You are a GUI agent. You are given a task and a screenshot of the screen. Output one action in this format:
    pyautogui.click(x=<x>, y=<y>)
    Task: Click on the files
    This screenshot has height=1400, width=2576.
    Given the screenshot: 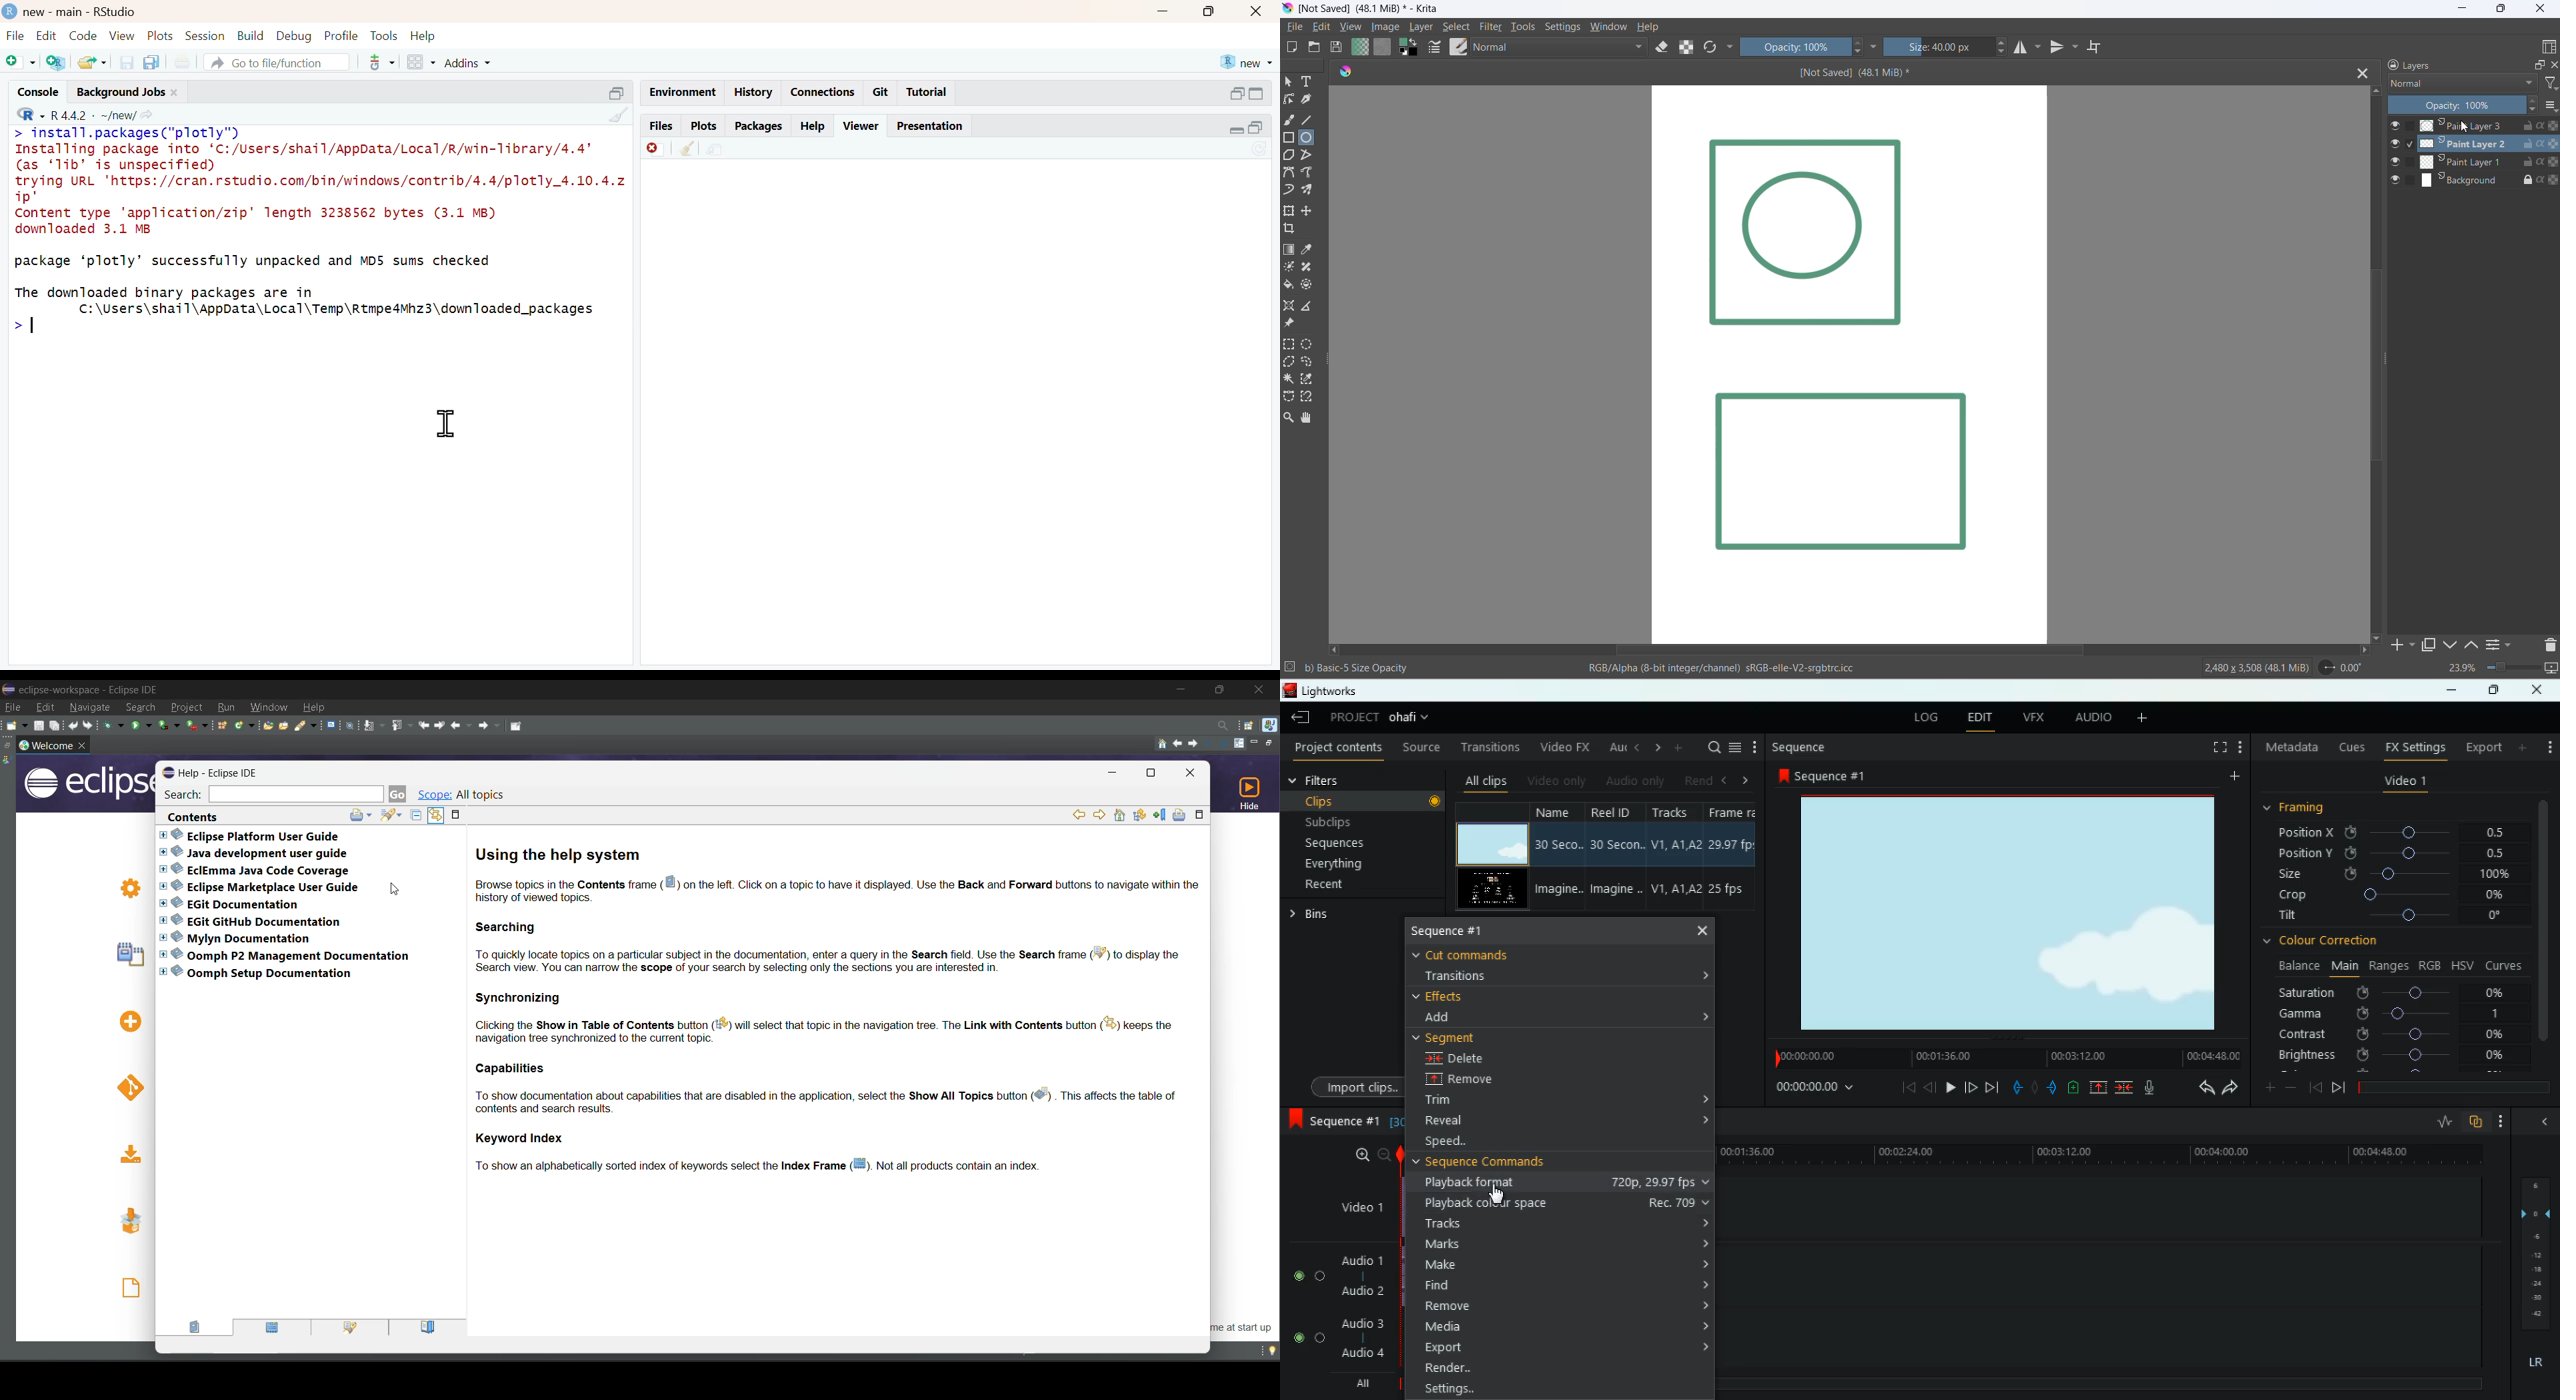 What is the action you would take?
    pyautogui.click(x=660, y=125)
    